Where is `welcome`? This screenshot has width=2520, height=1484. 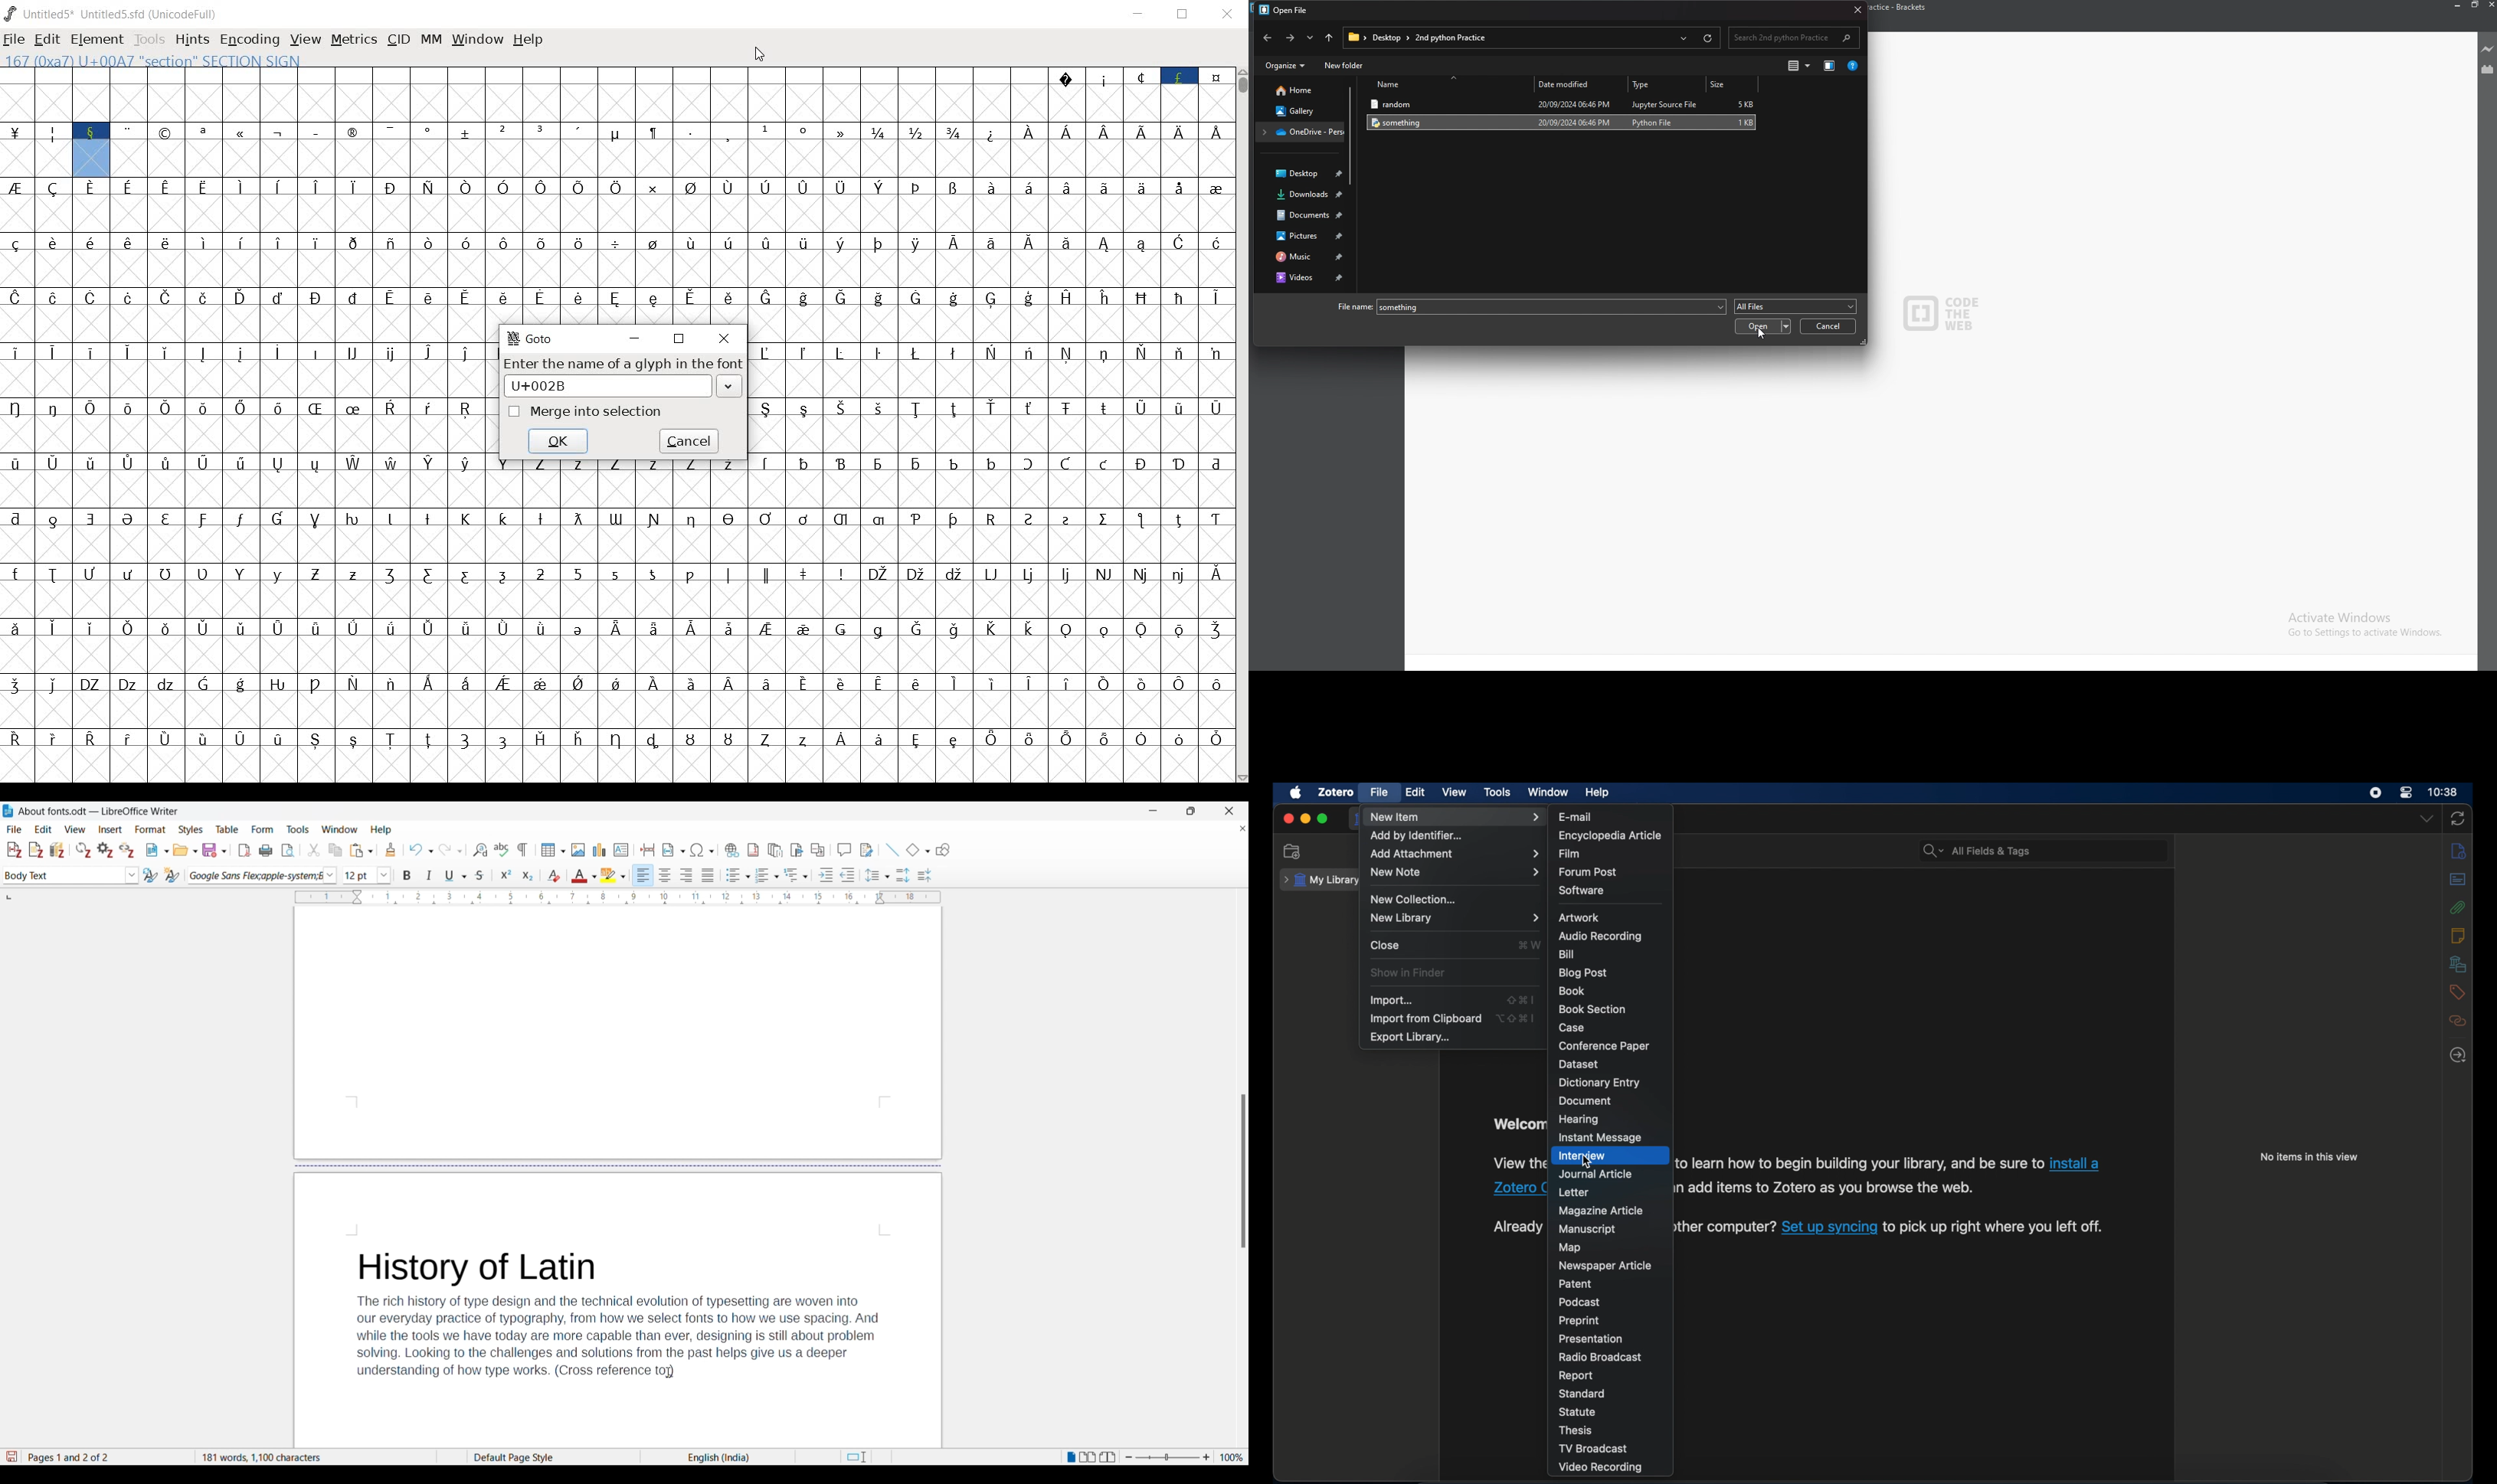
welcome is located at coordinates (1518, 1125).